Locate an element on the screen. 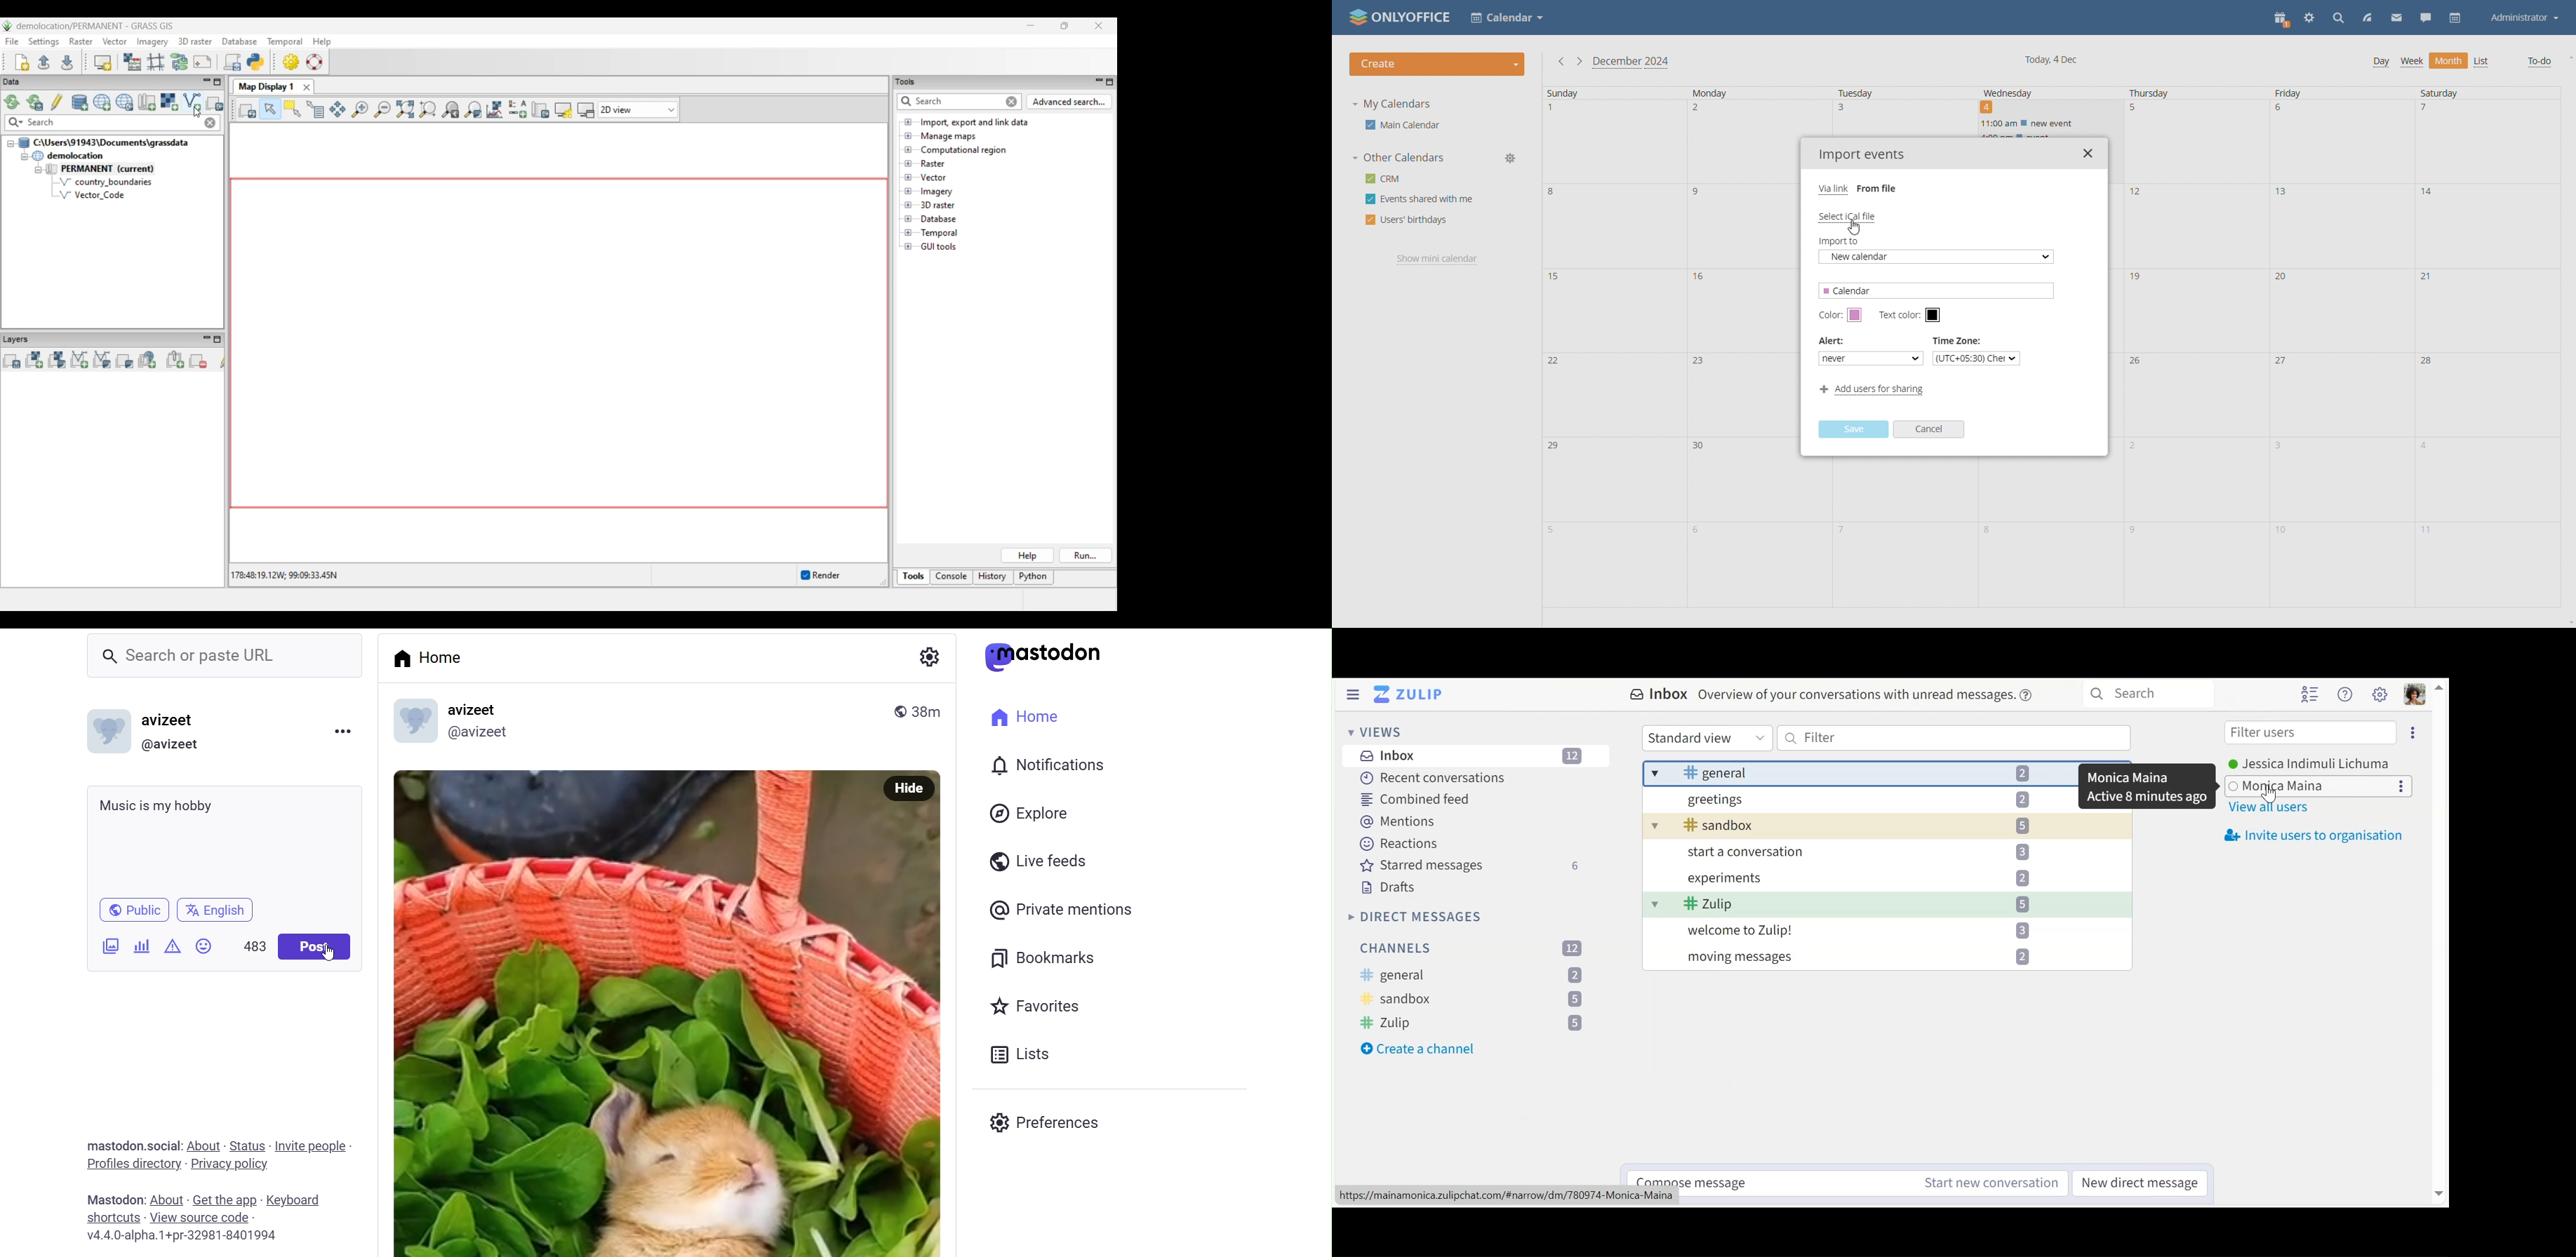  Hide Image is located at coordinates (909, 789).